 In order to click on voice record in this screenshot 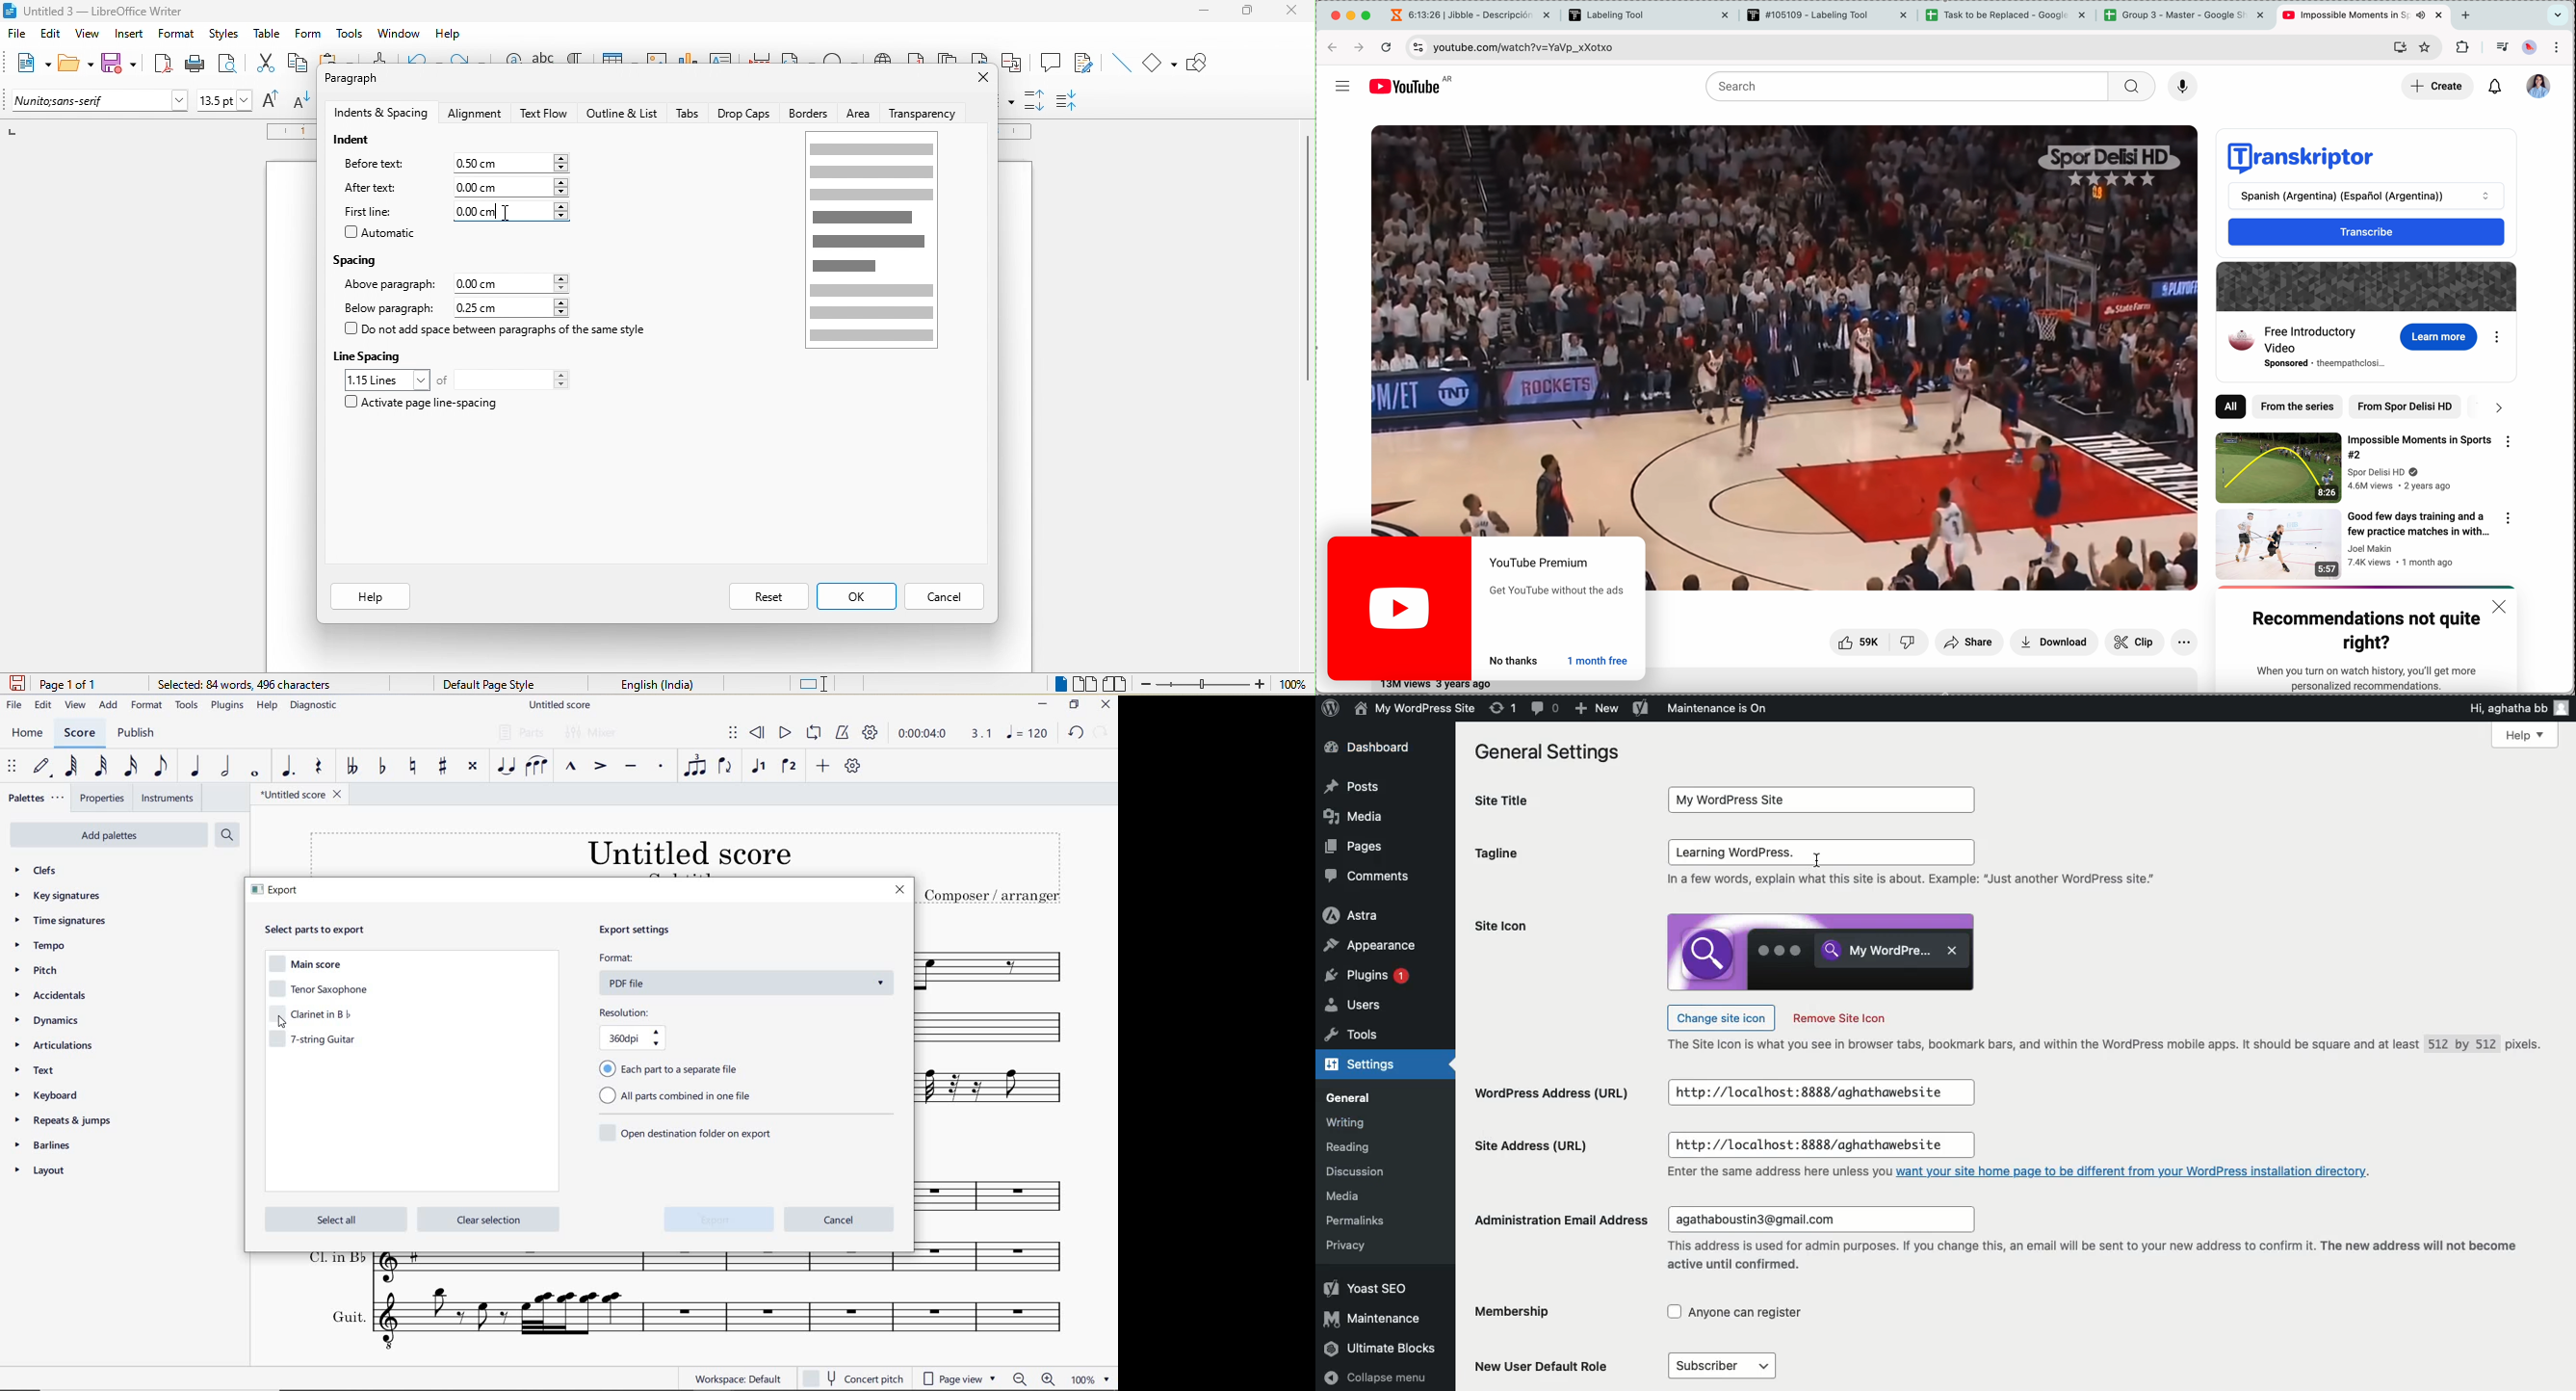, I will do `click(2183, 87)`.